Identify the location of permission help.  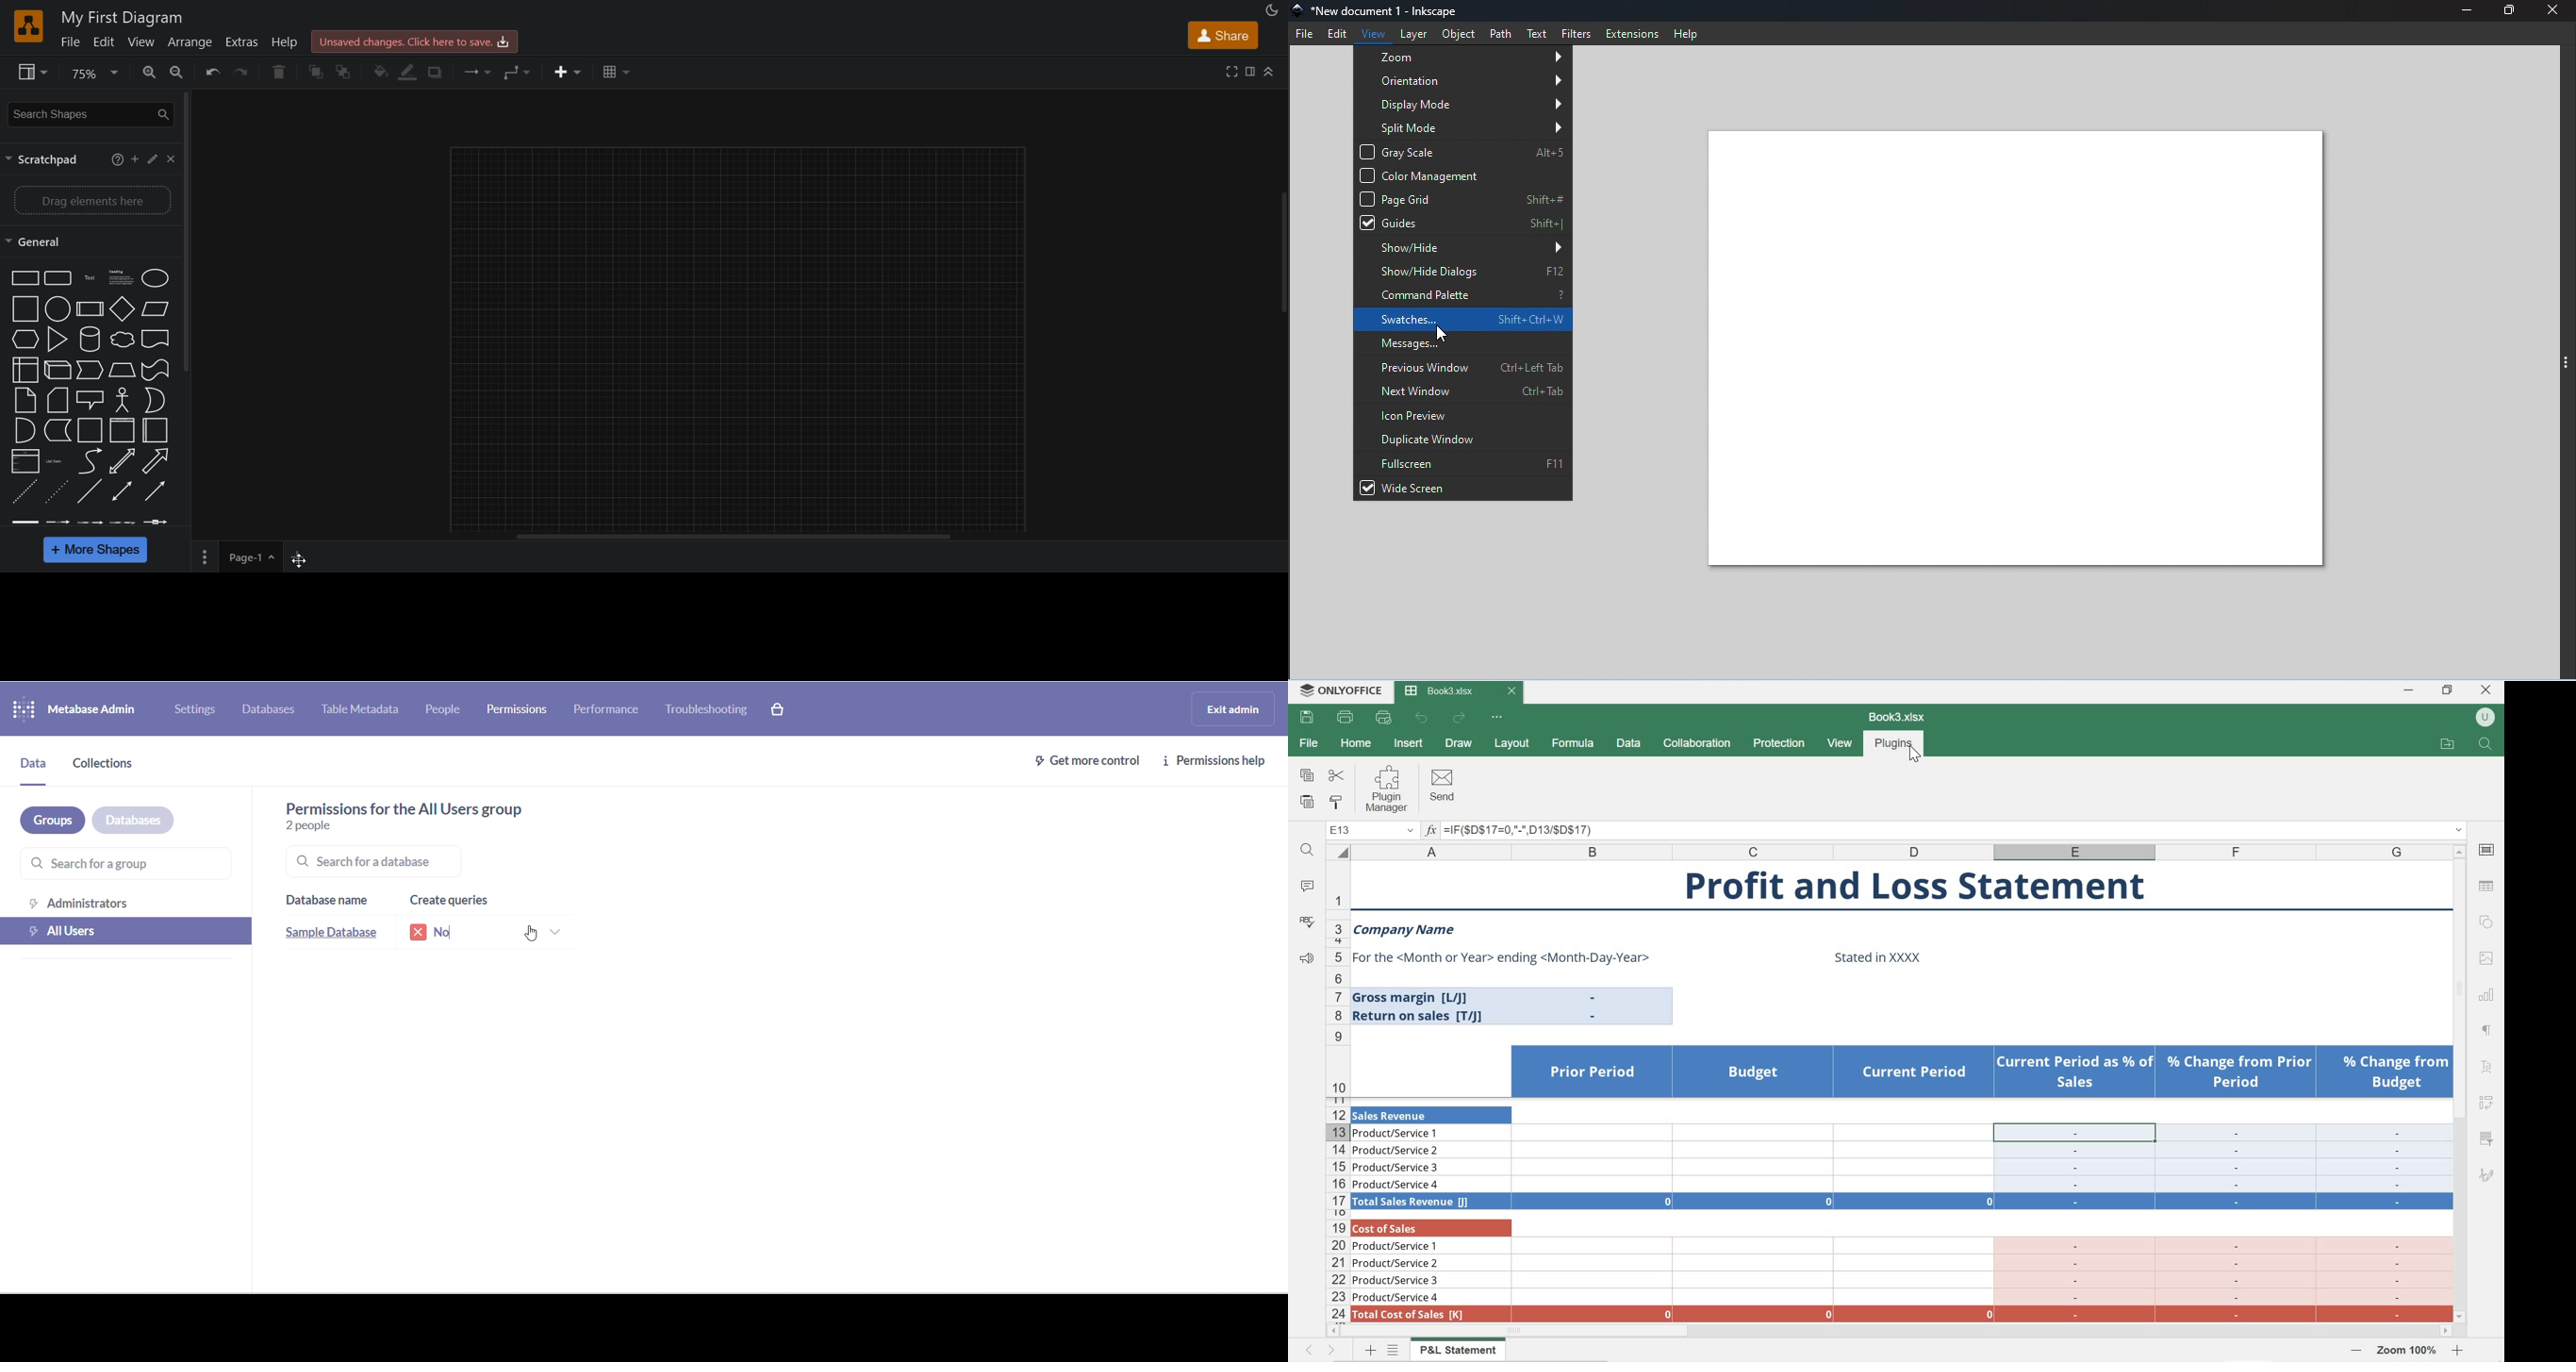
(1217, 764).